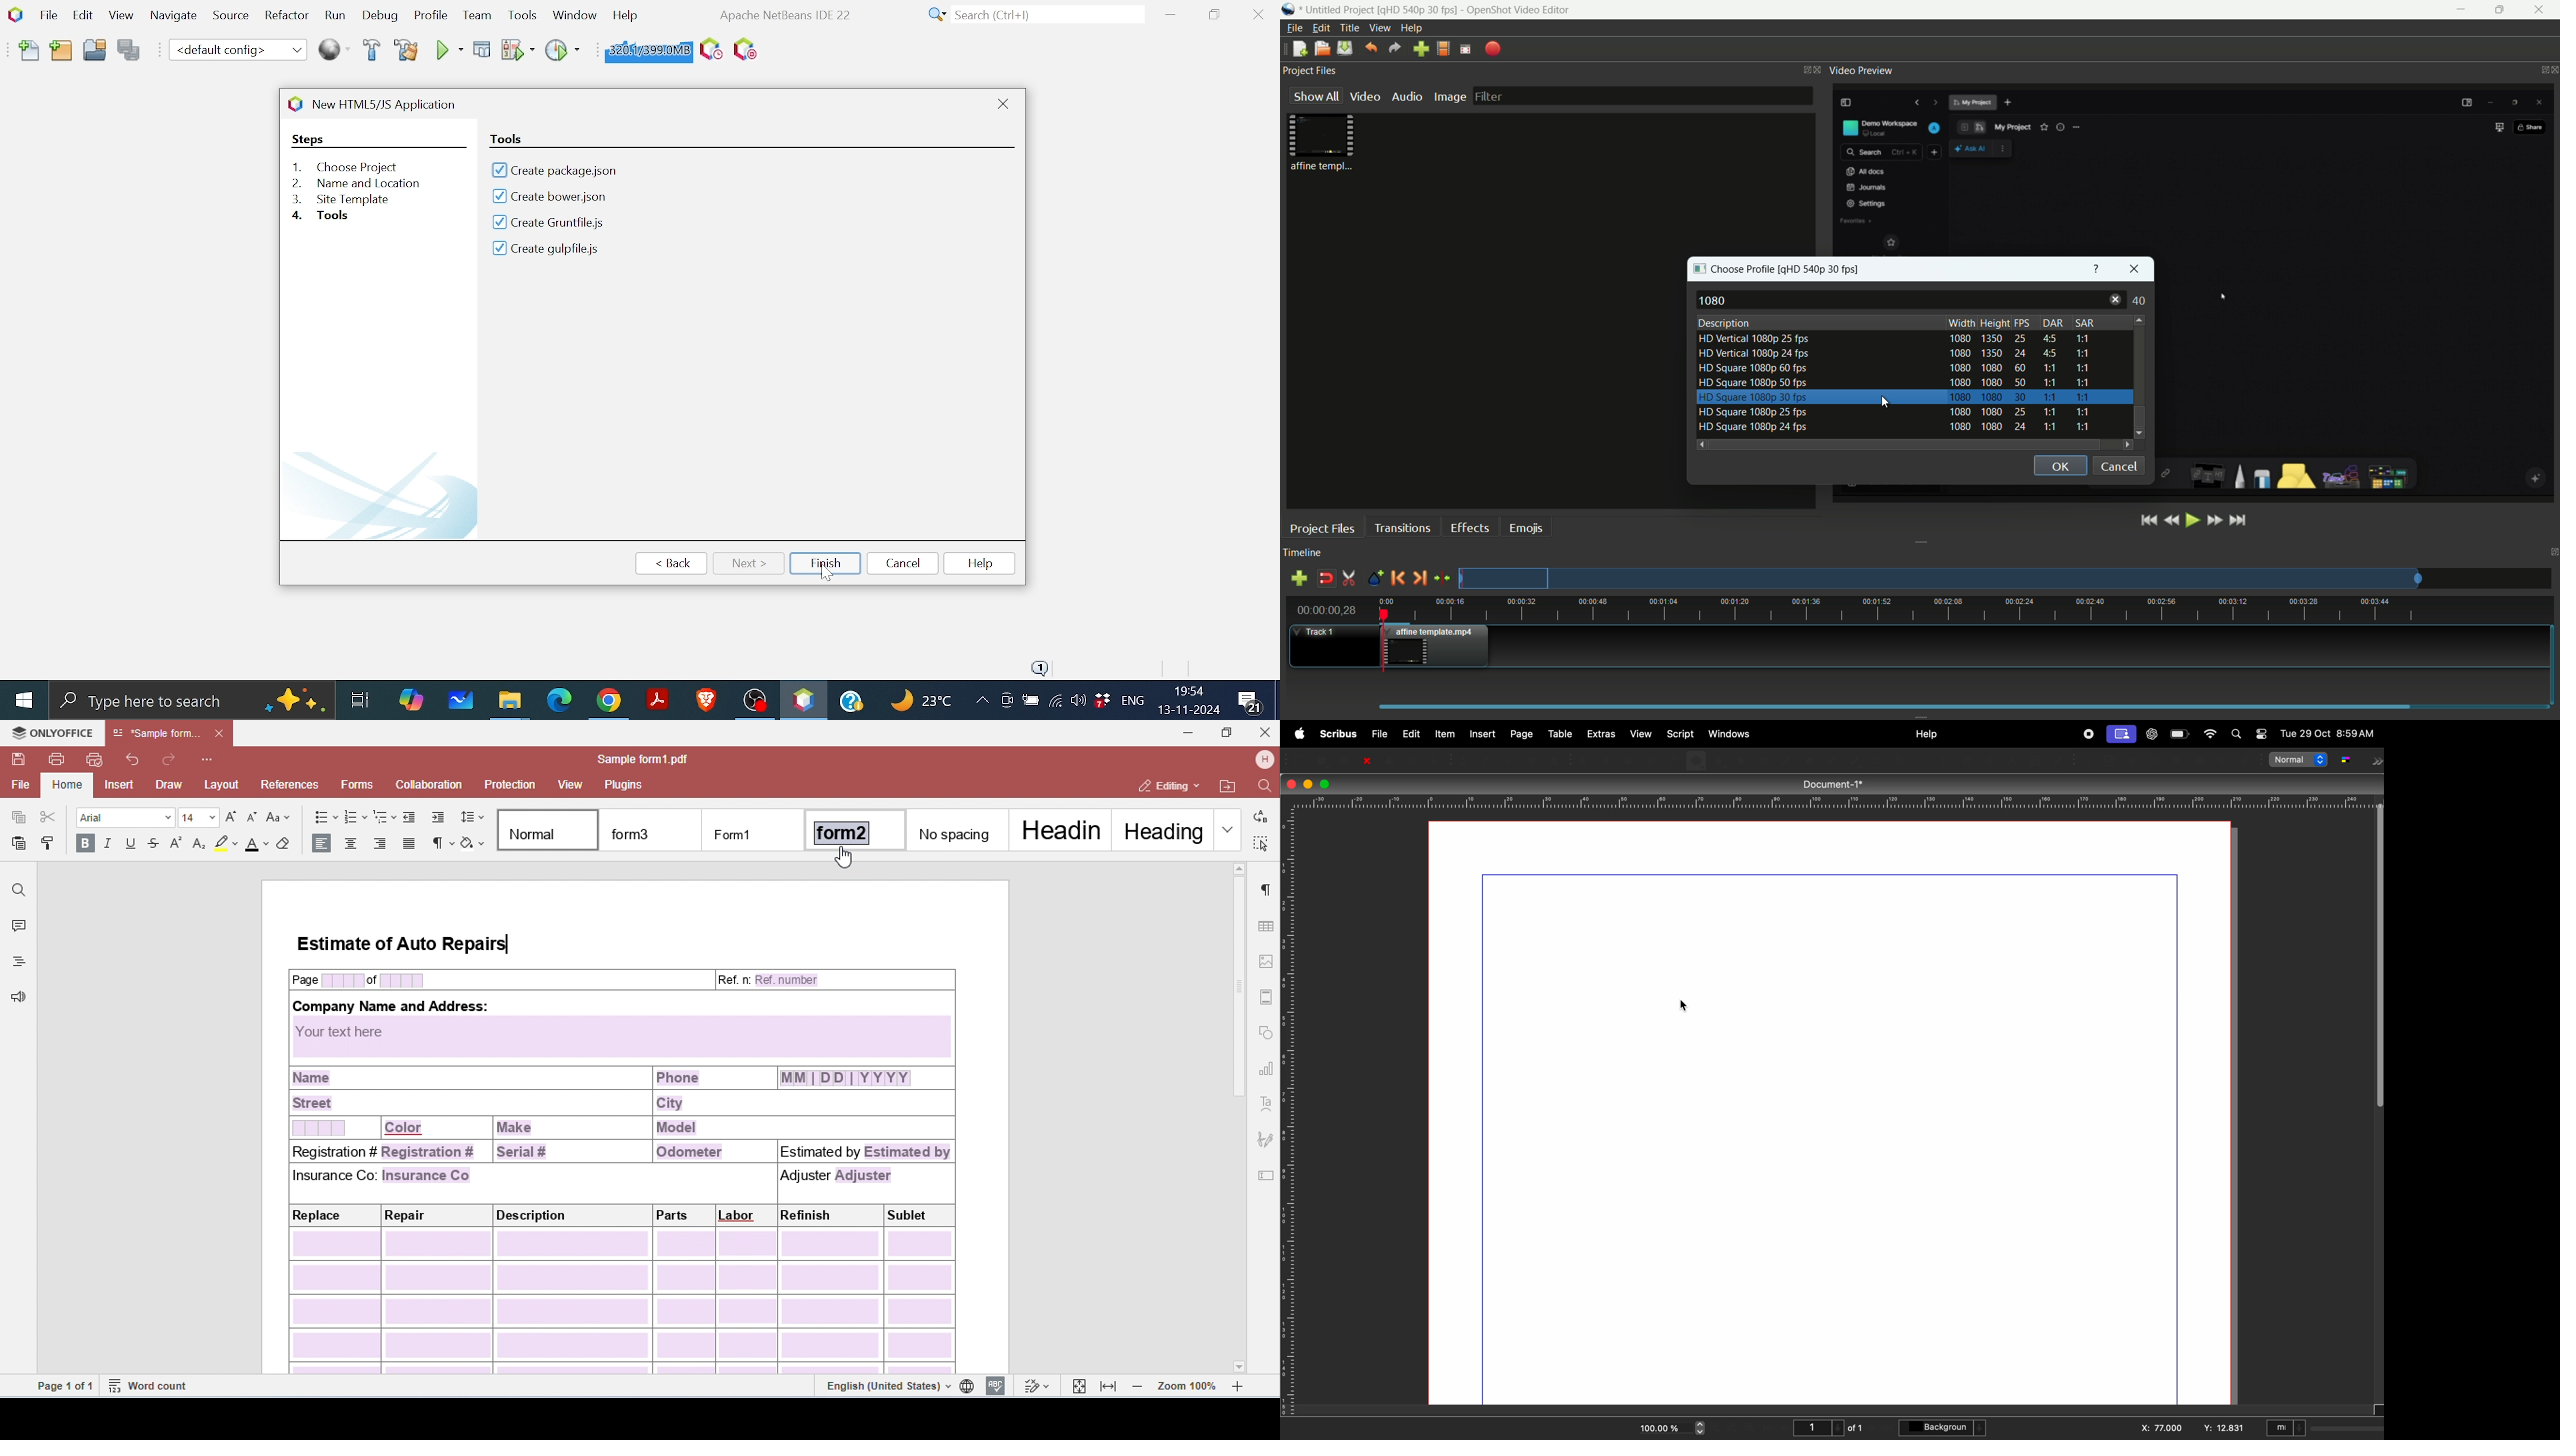 Image resolution: width=2576 pixels, height=1456 pixels. Describe the element at coordinates (1030, 701) in the screenshot. I see `Bettery` at that location.